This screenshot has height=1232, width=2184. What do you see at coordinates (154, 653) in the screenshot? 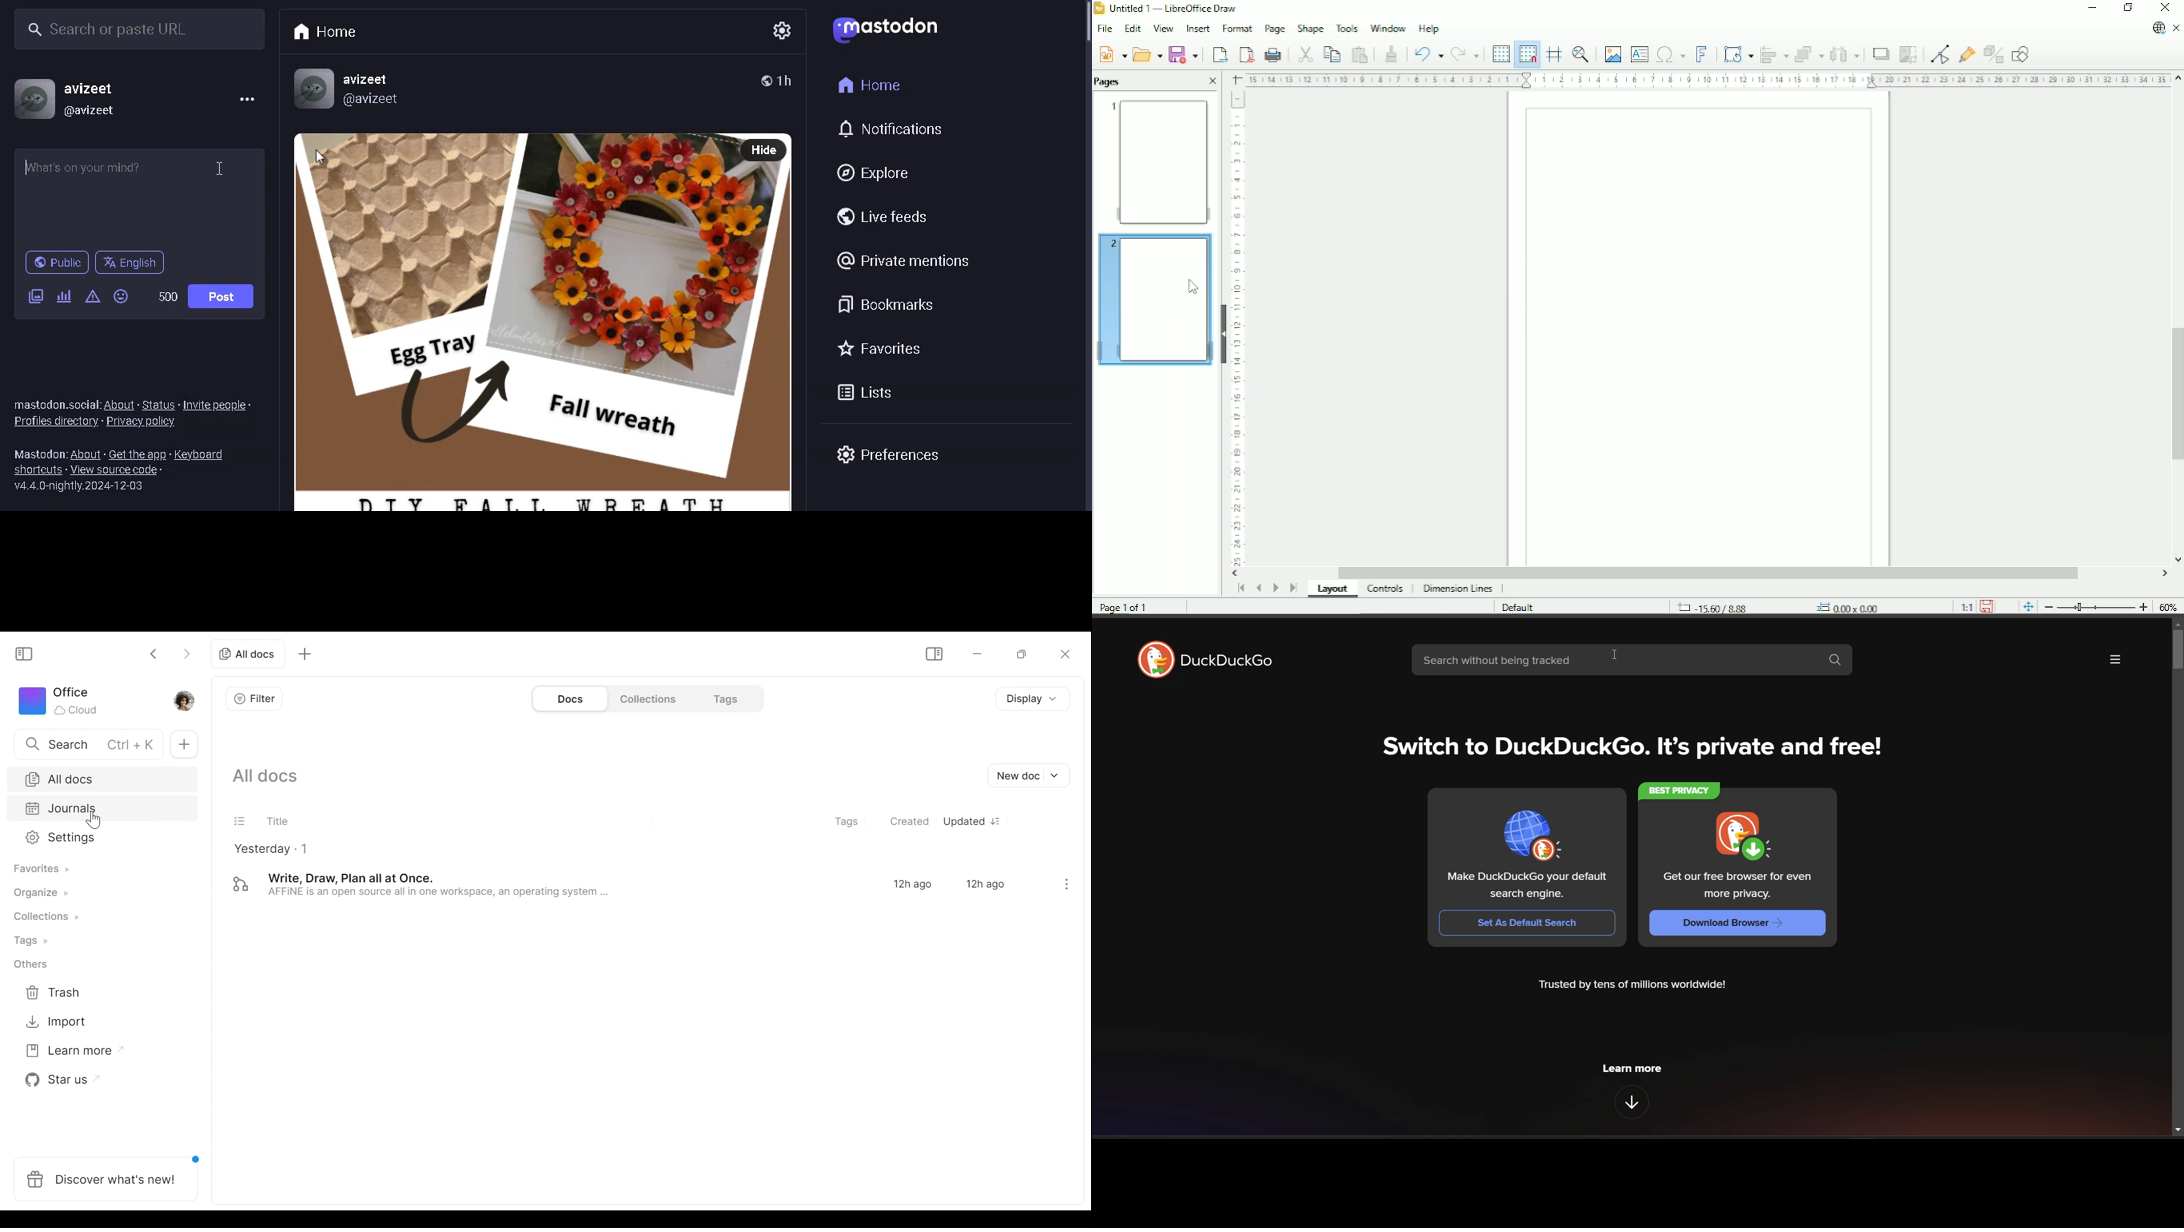
I see `Click to go back` at bounding box center [154, 653].